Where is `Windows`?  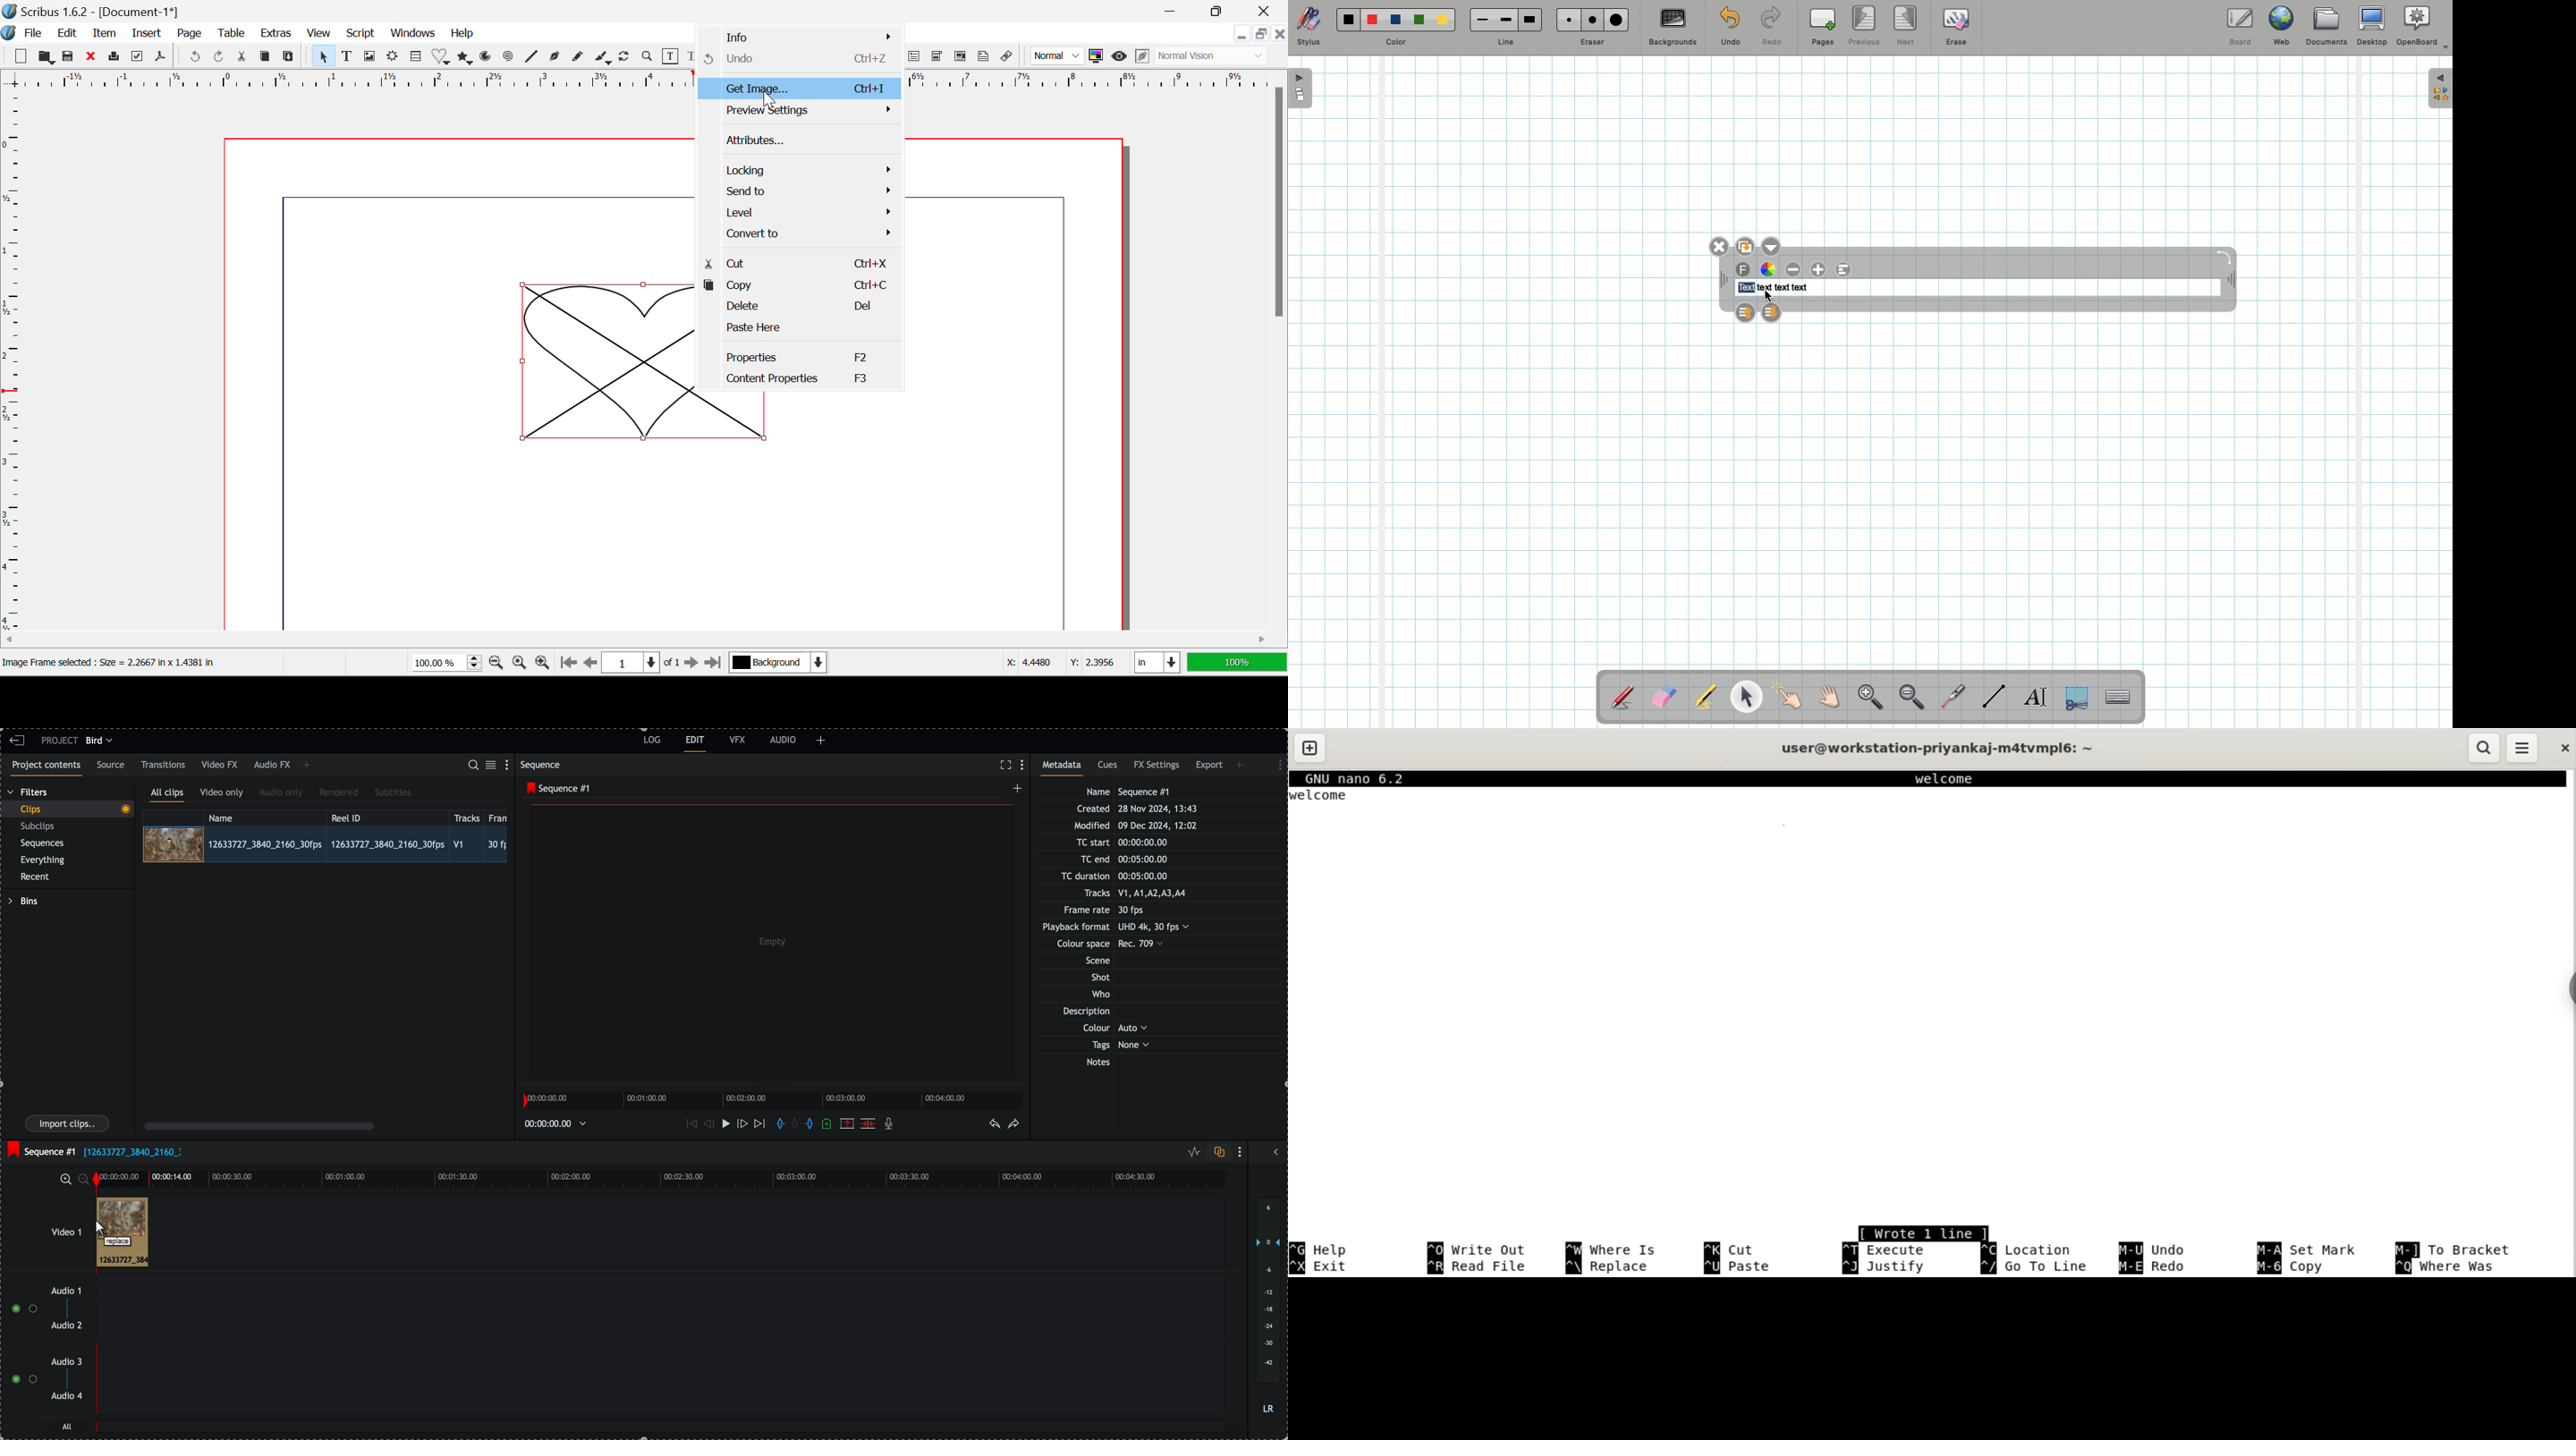
Windows is located at coordinates (413, 34).